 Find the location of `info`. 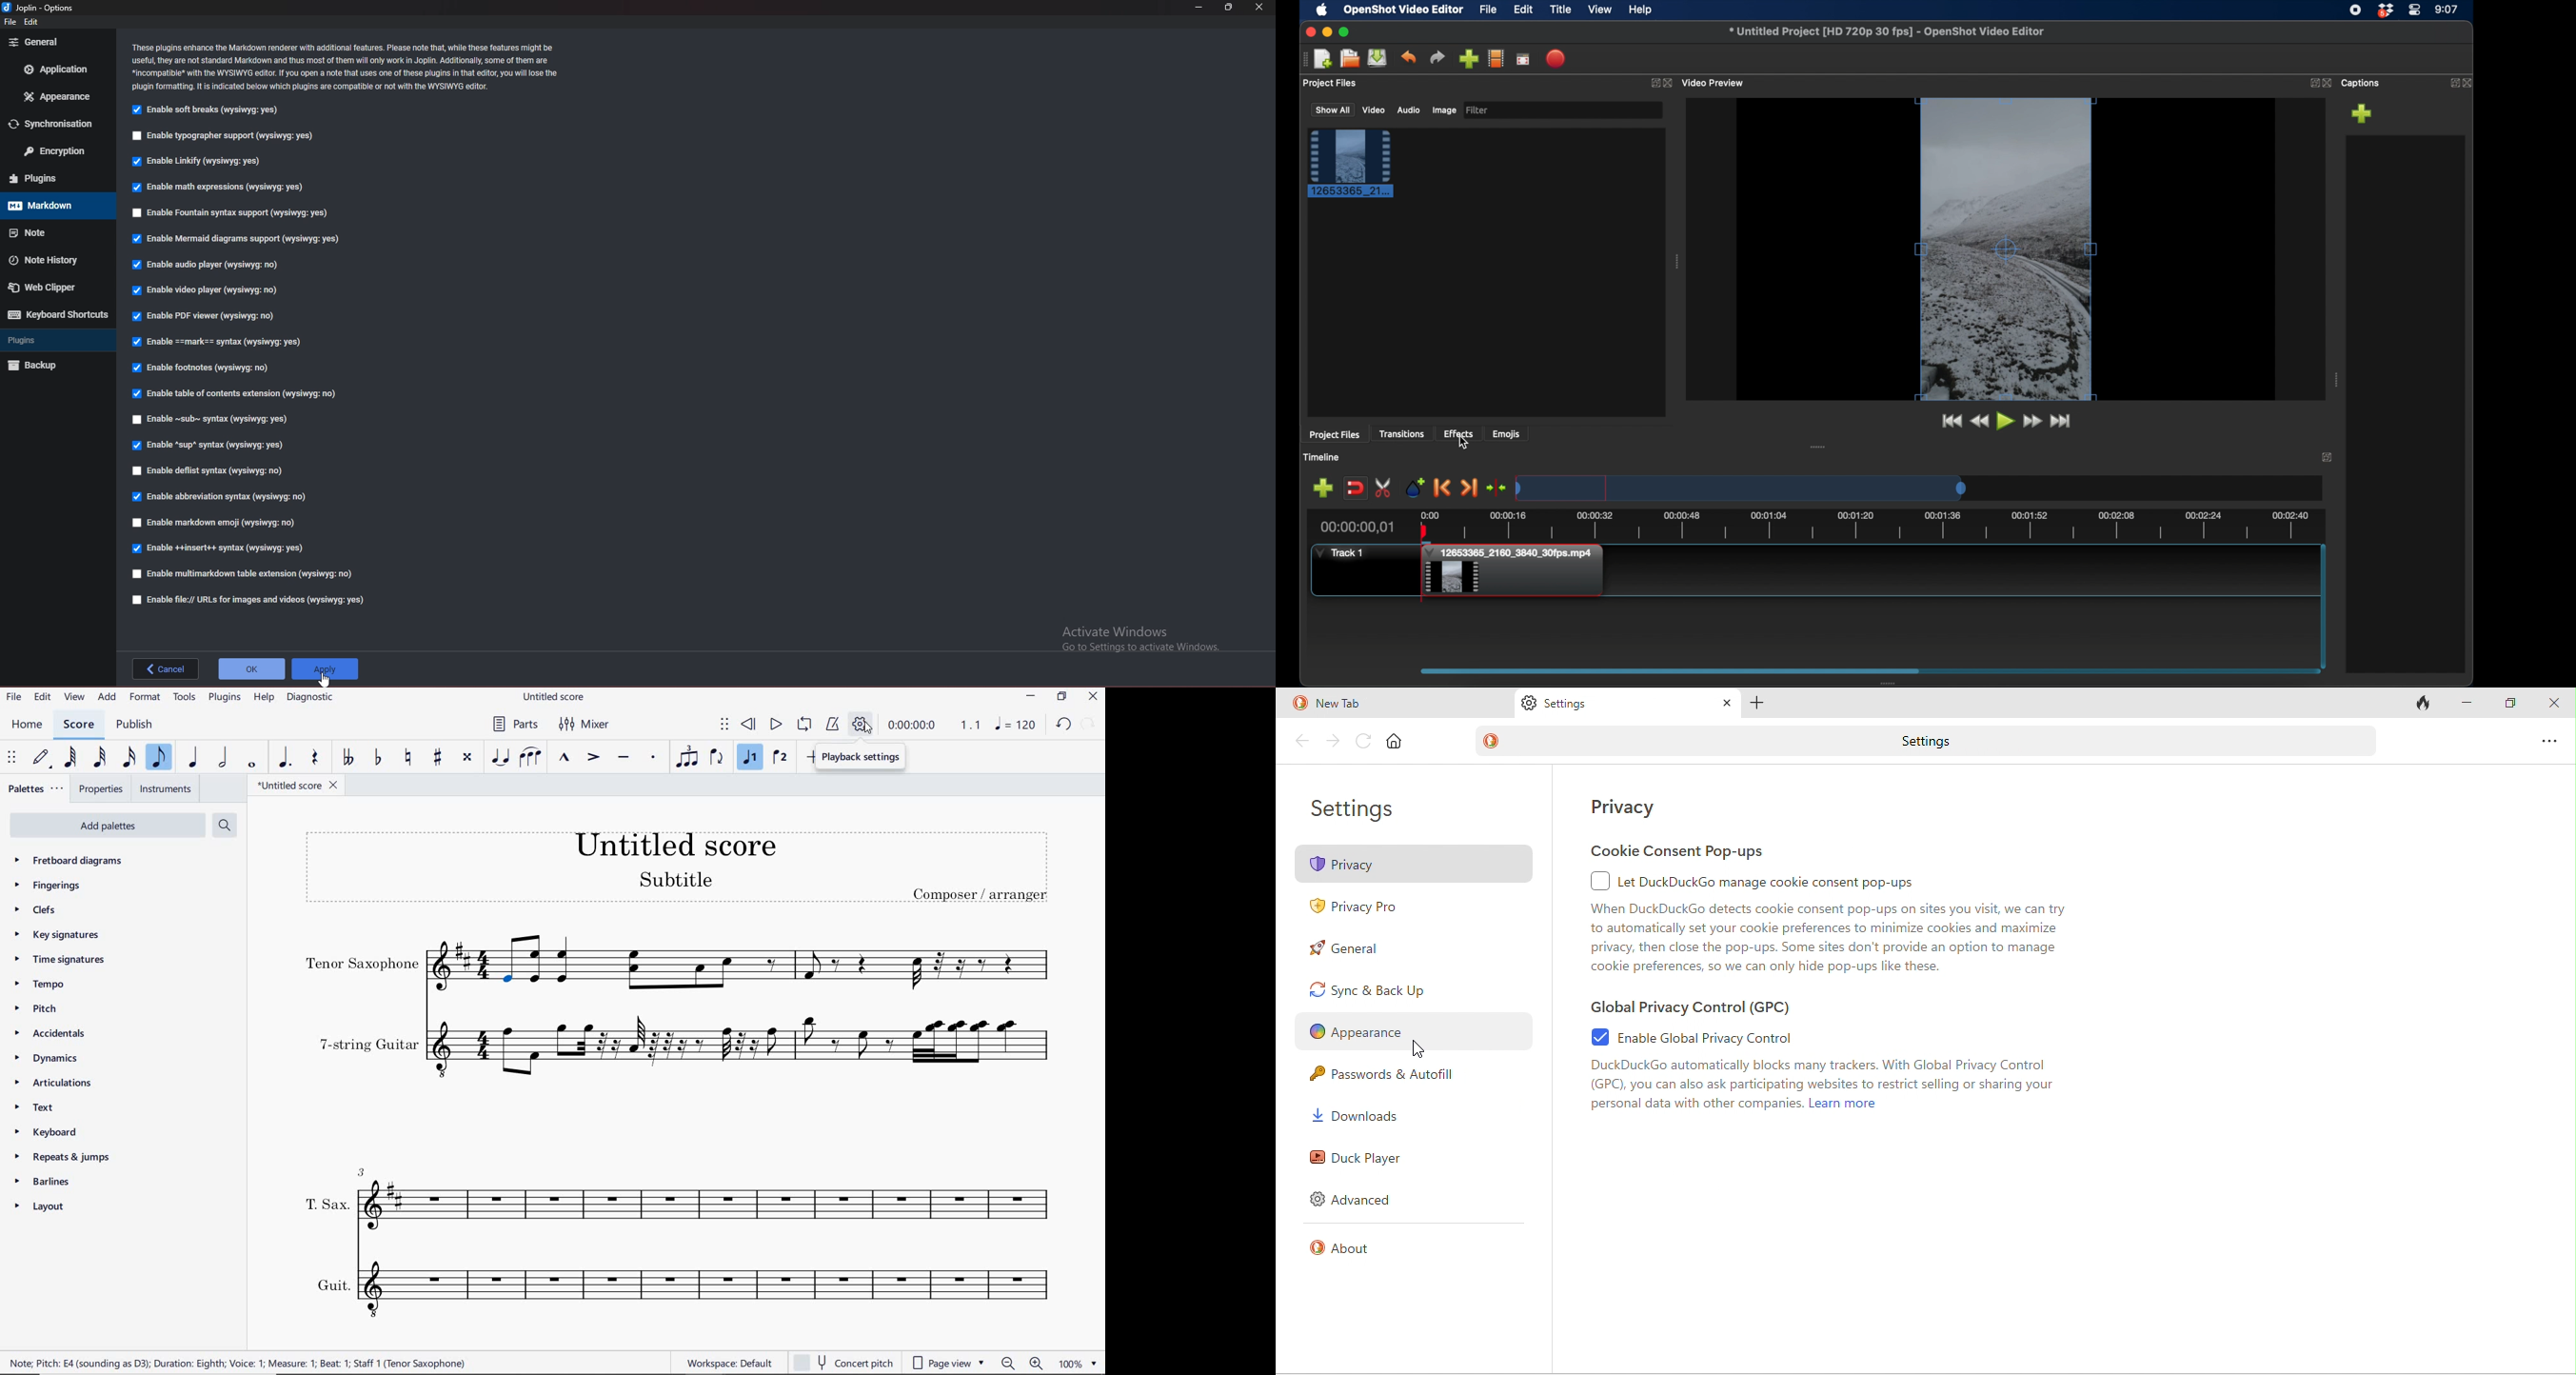

info is located at coordinates (345, 67).